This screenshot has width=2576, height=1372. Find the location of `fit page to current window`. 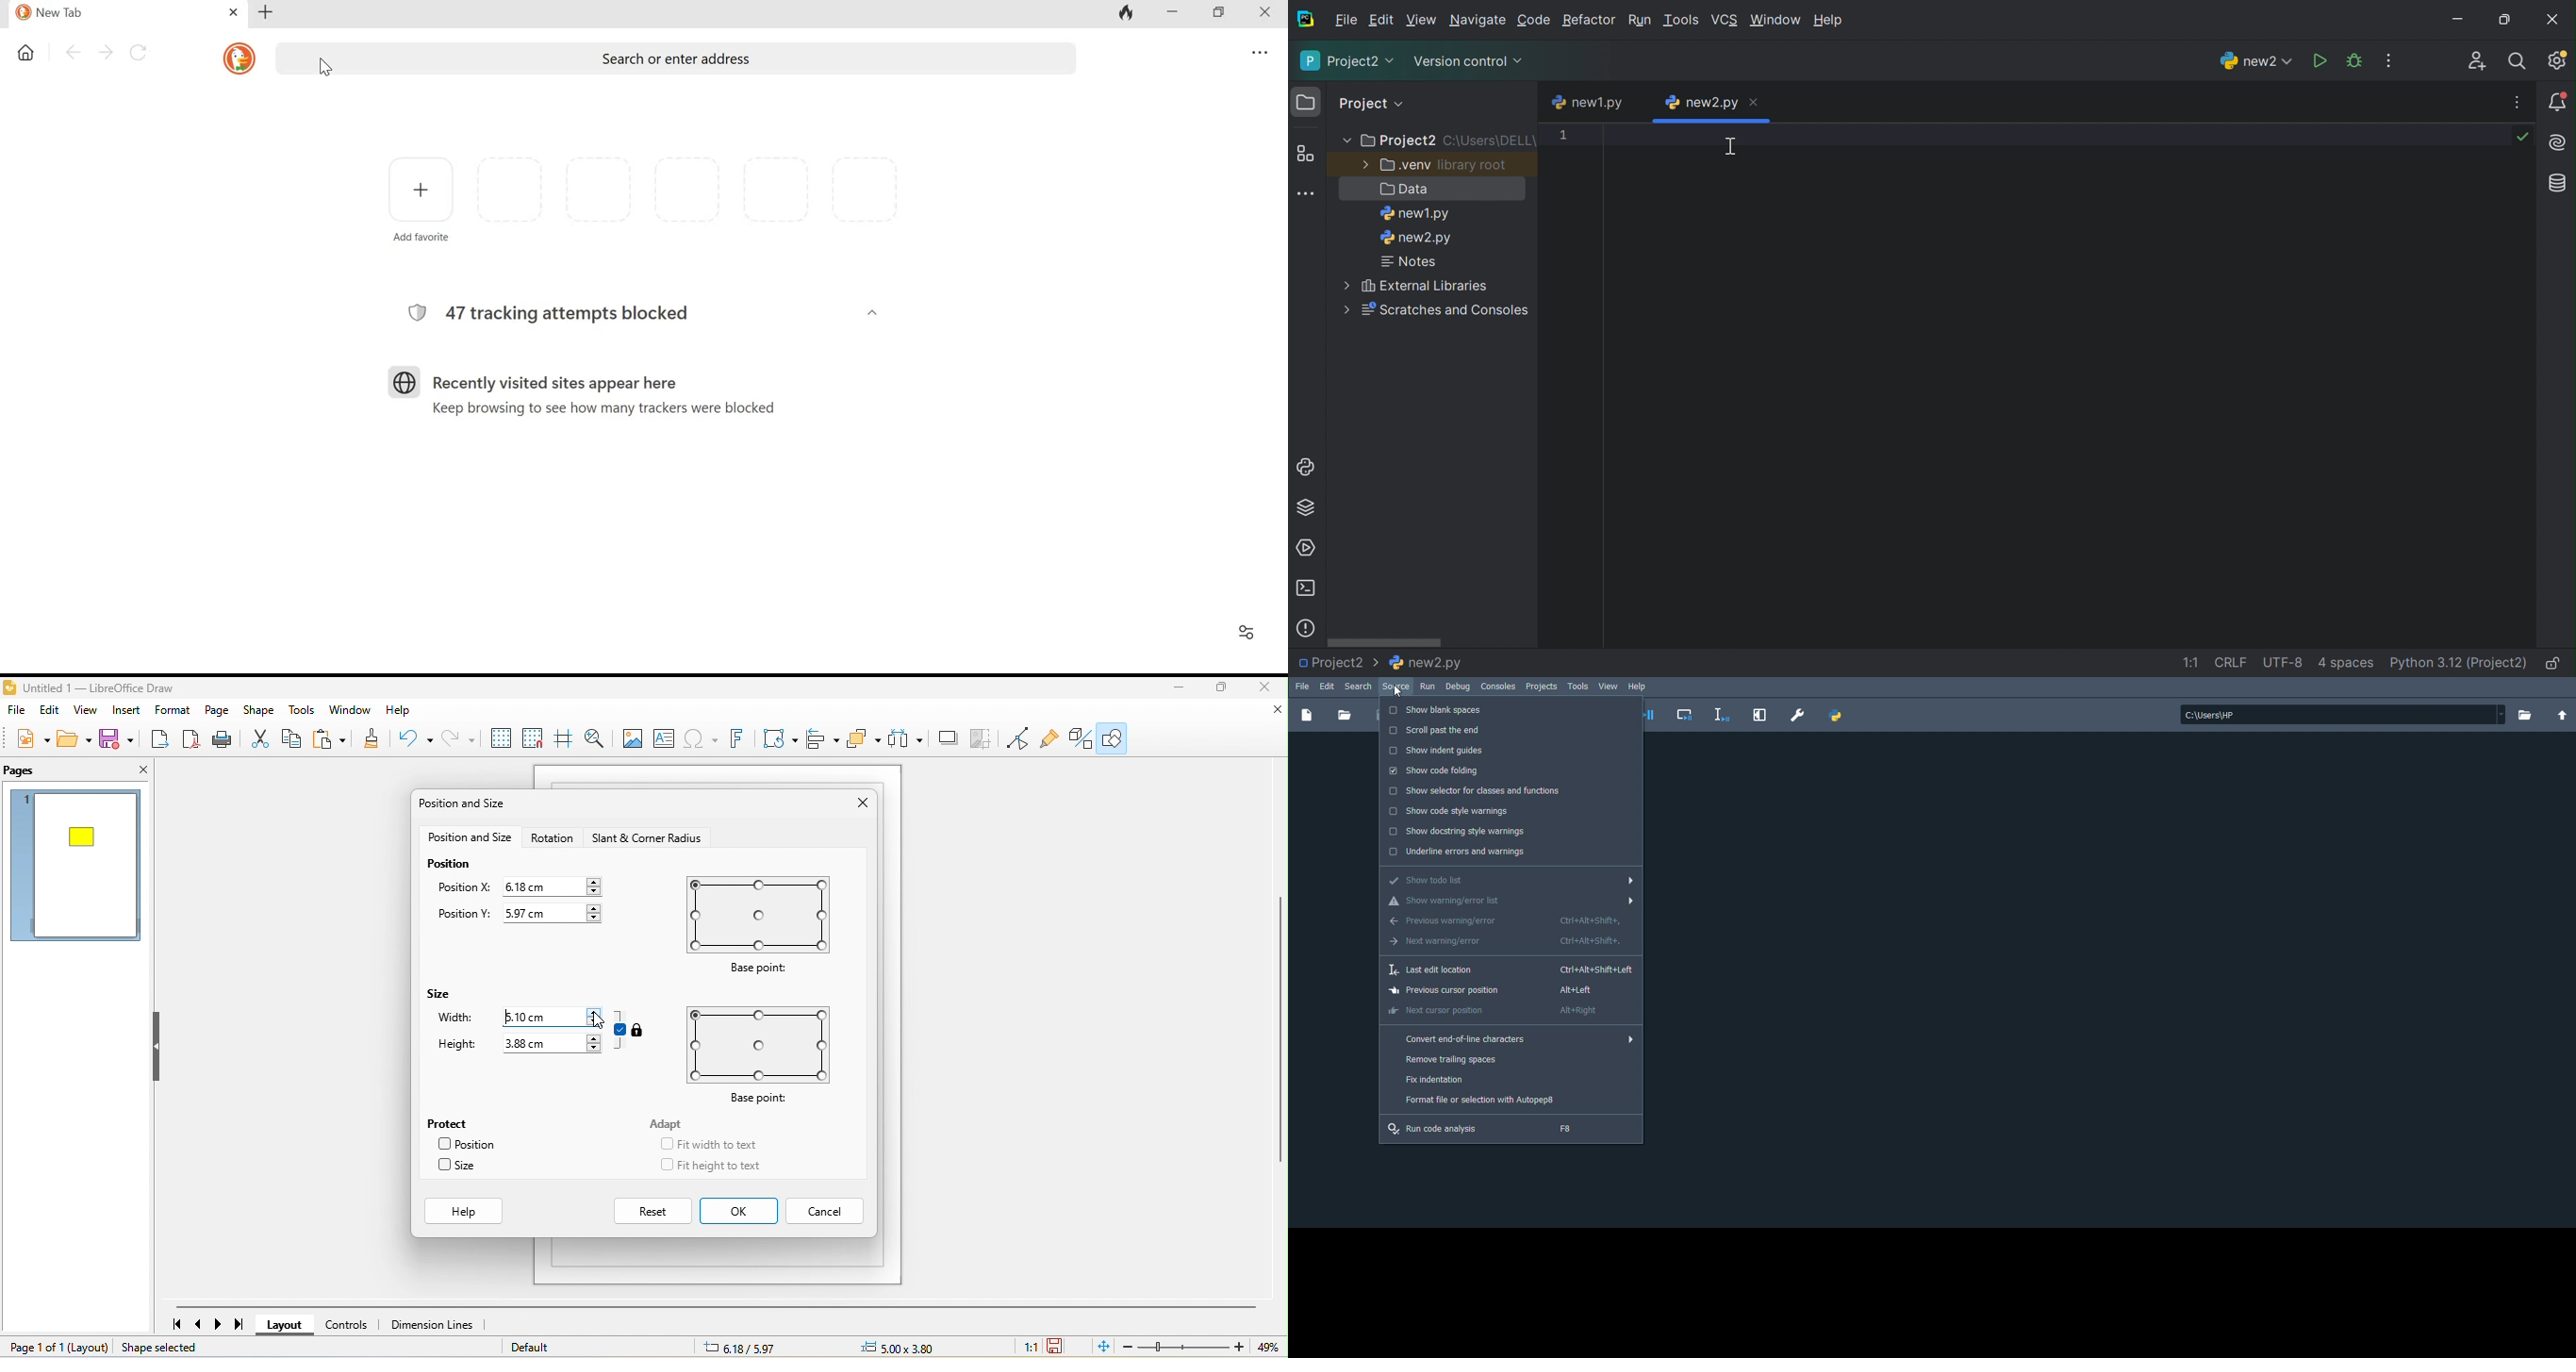

fit page to current window is located at coordinates (1101, 1347).